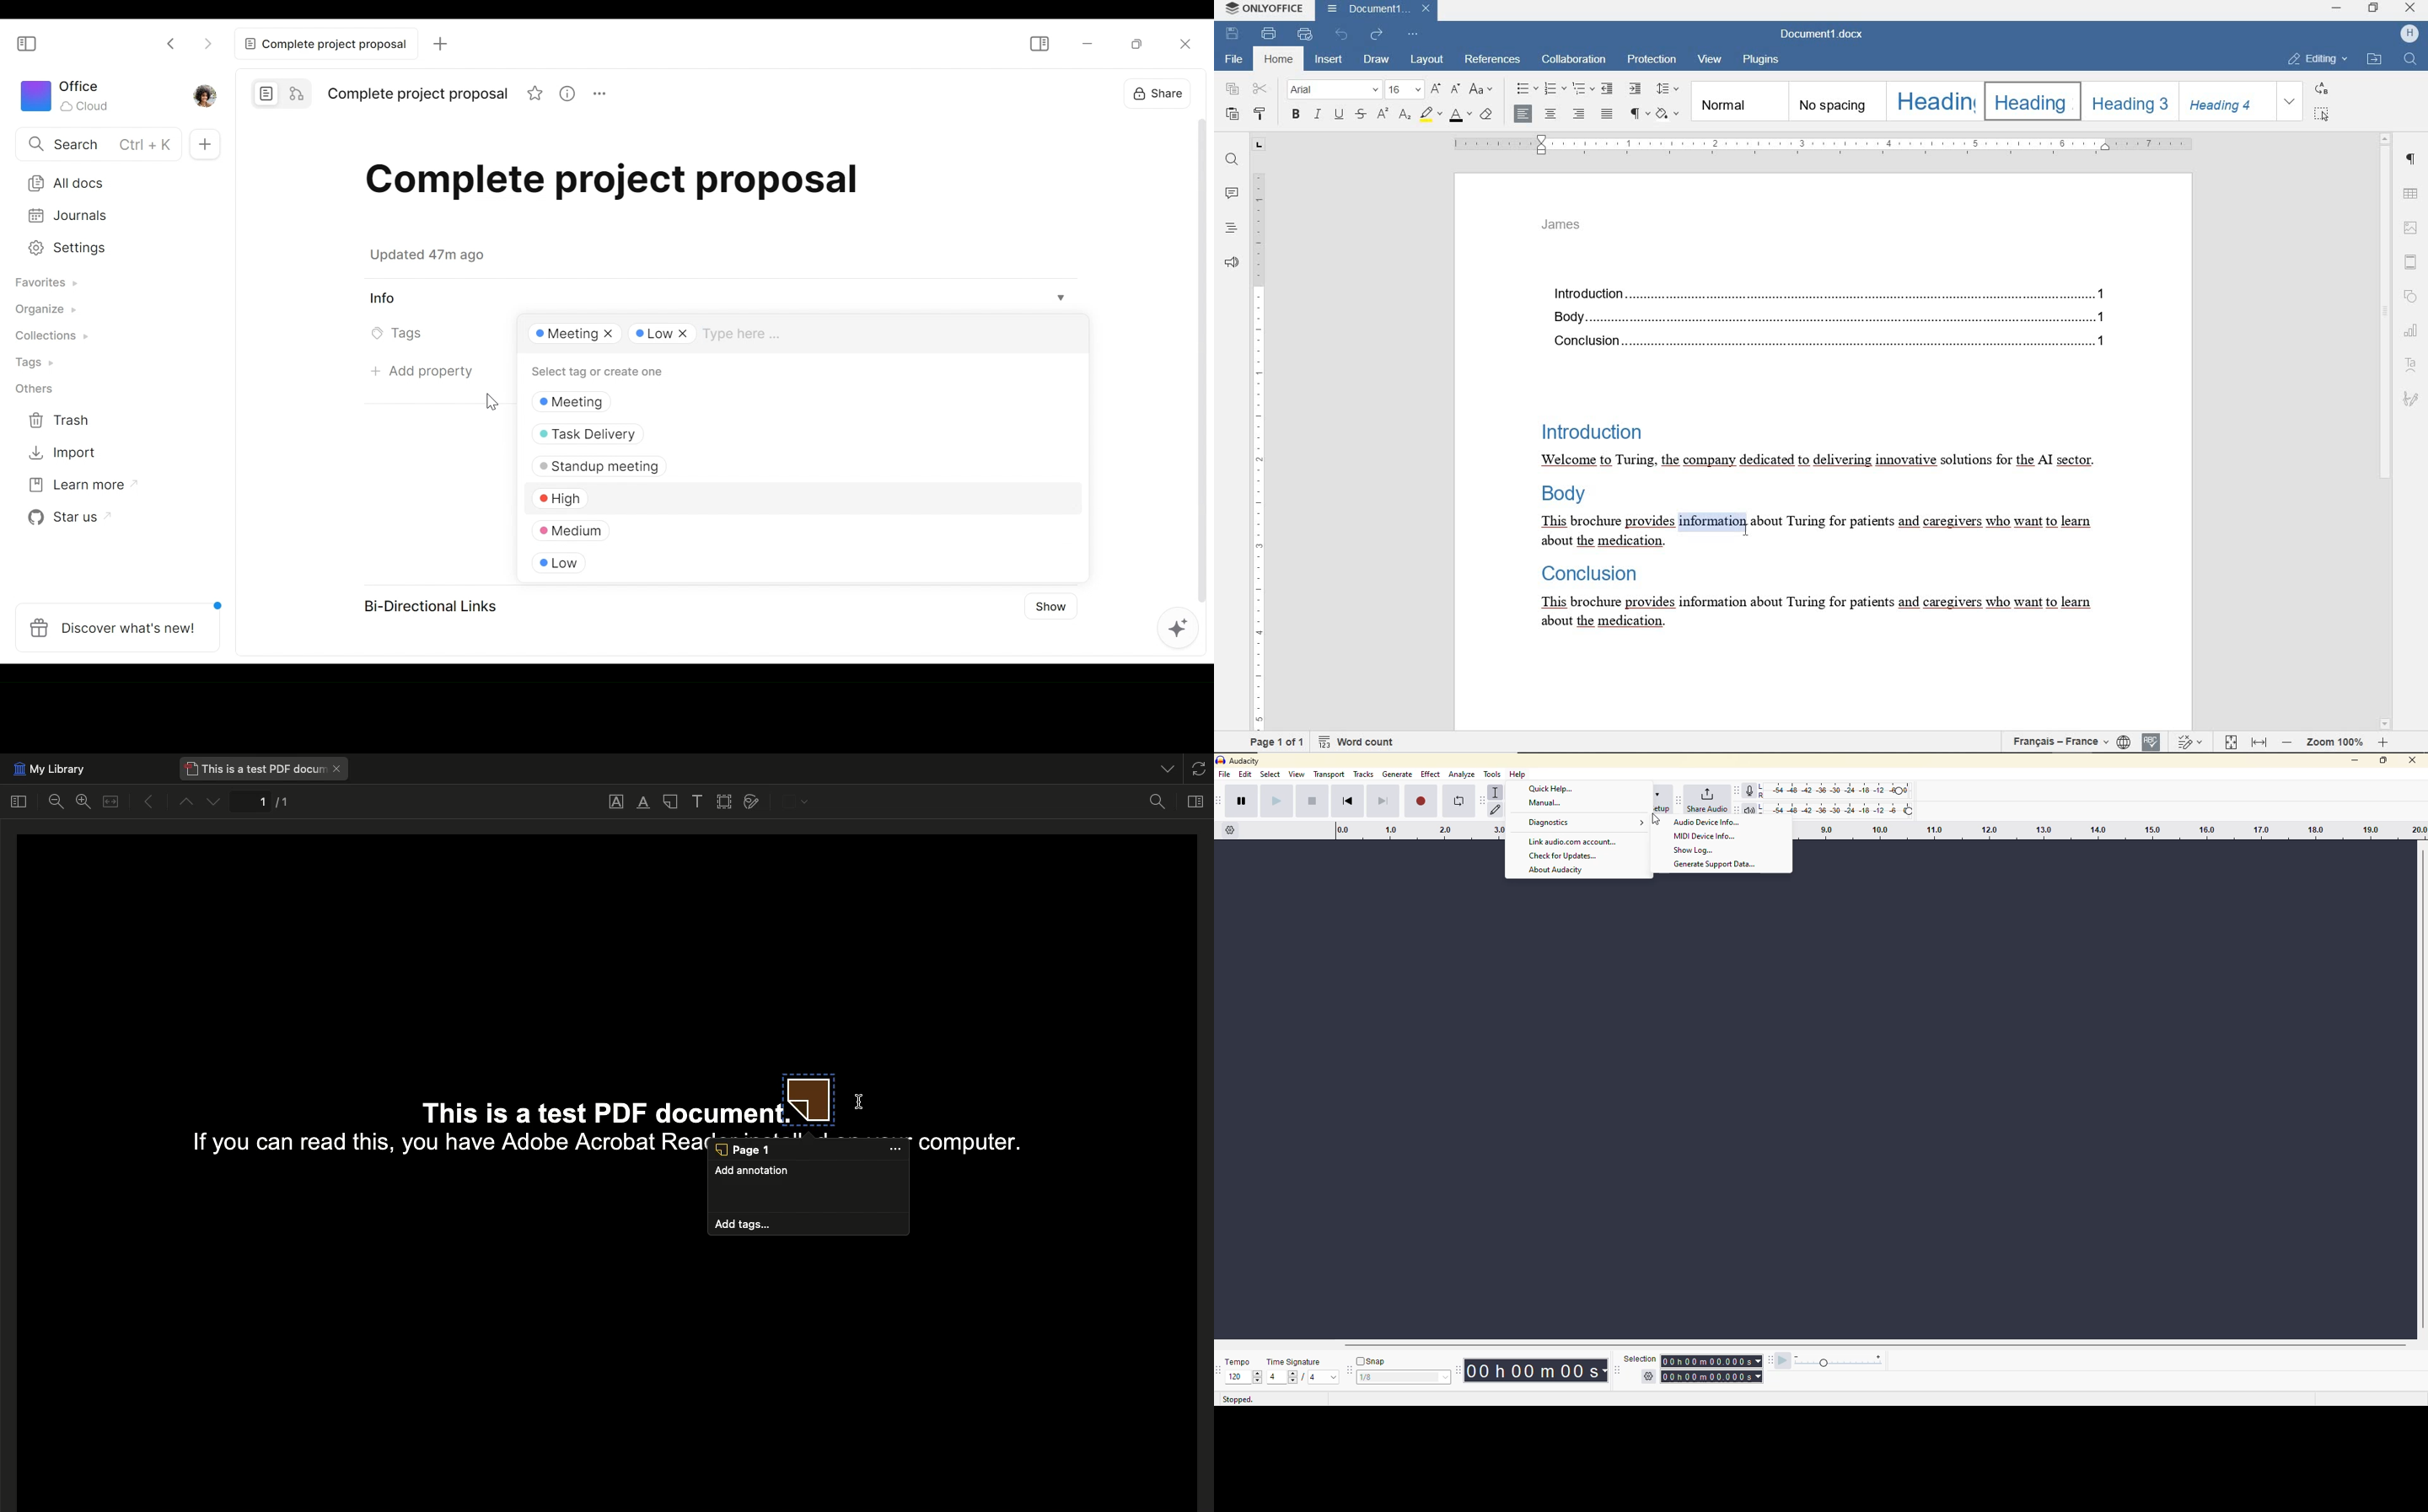 The image size is (2436, 1512). I want to click on share audio, so click(1714, 800).